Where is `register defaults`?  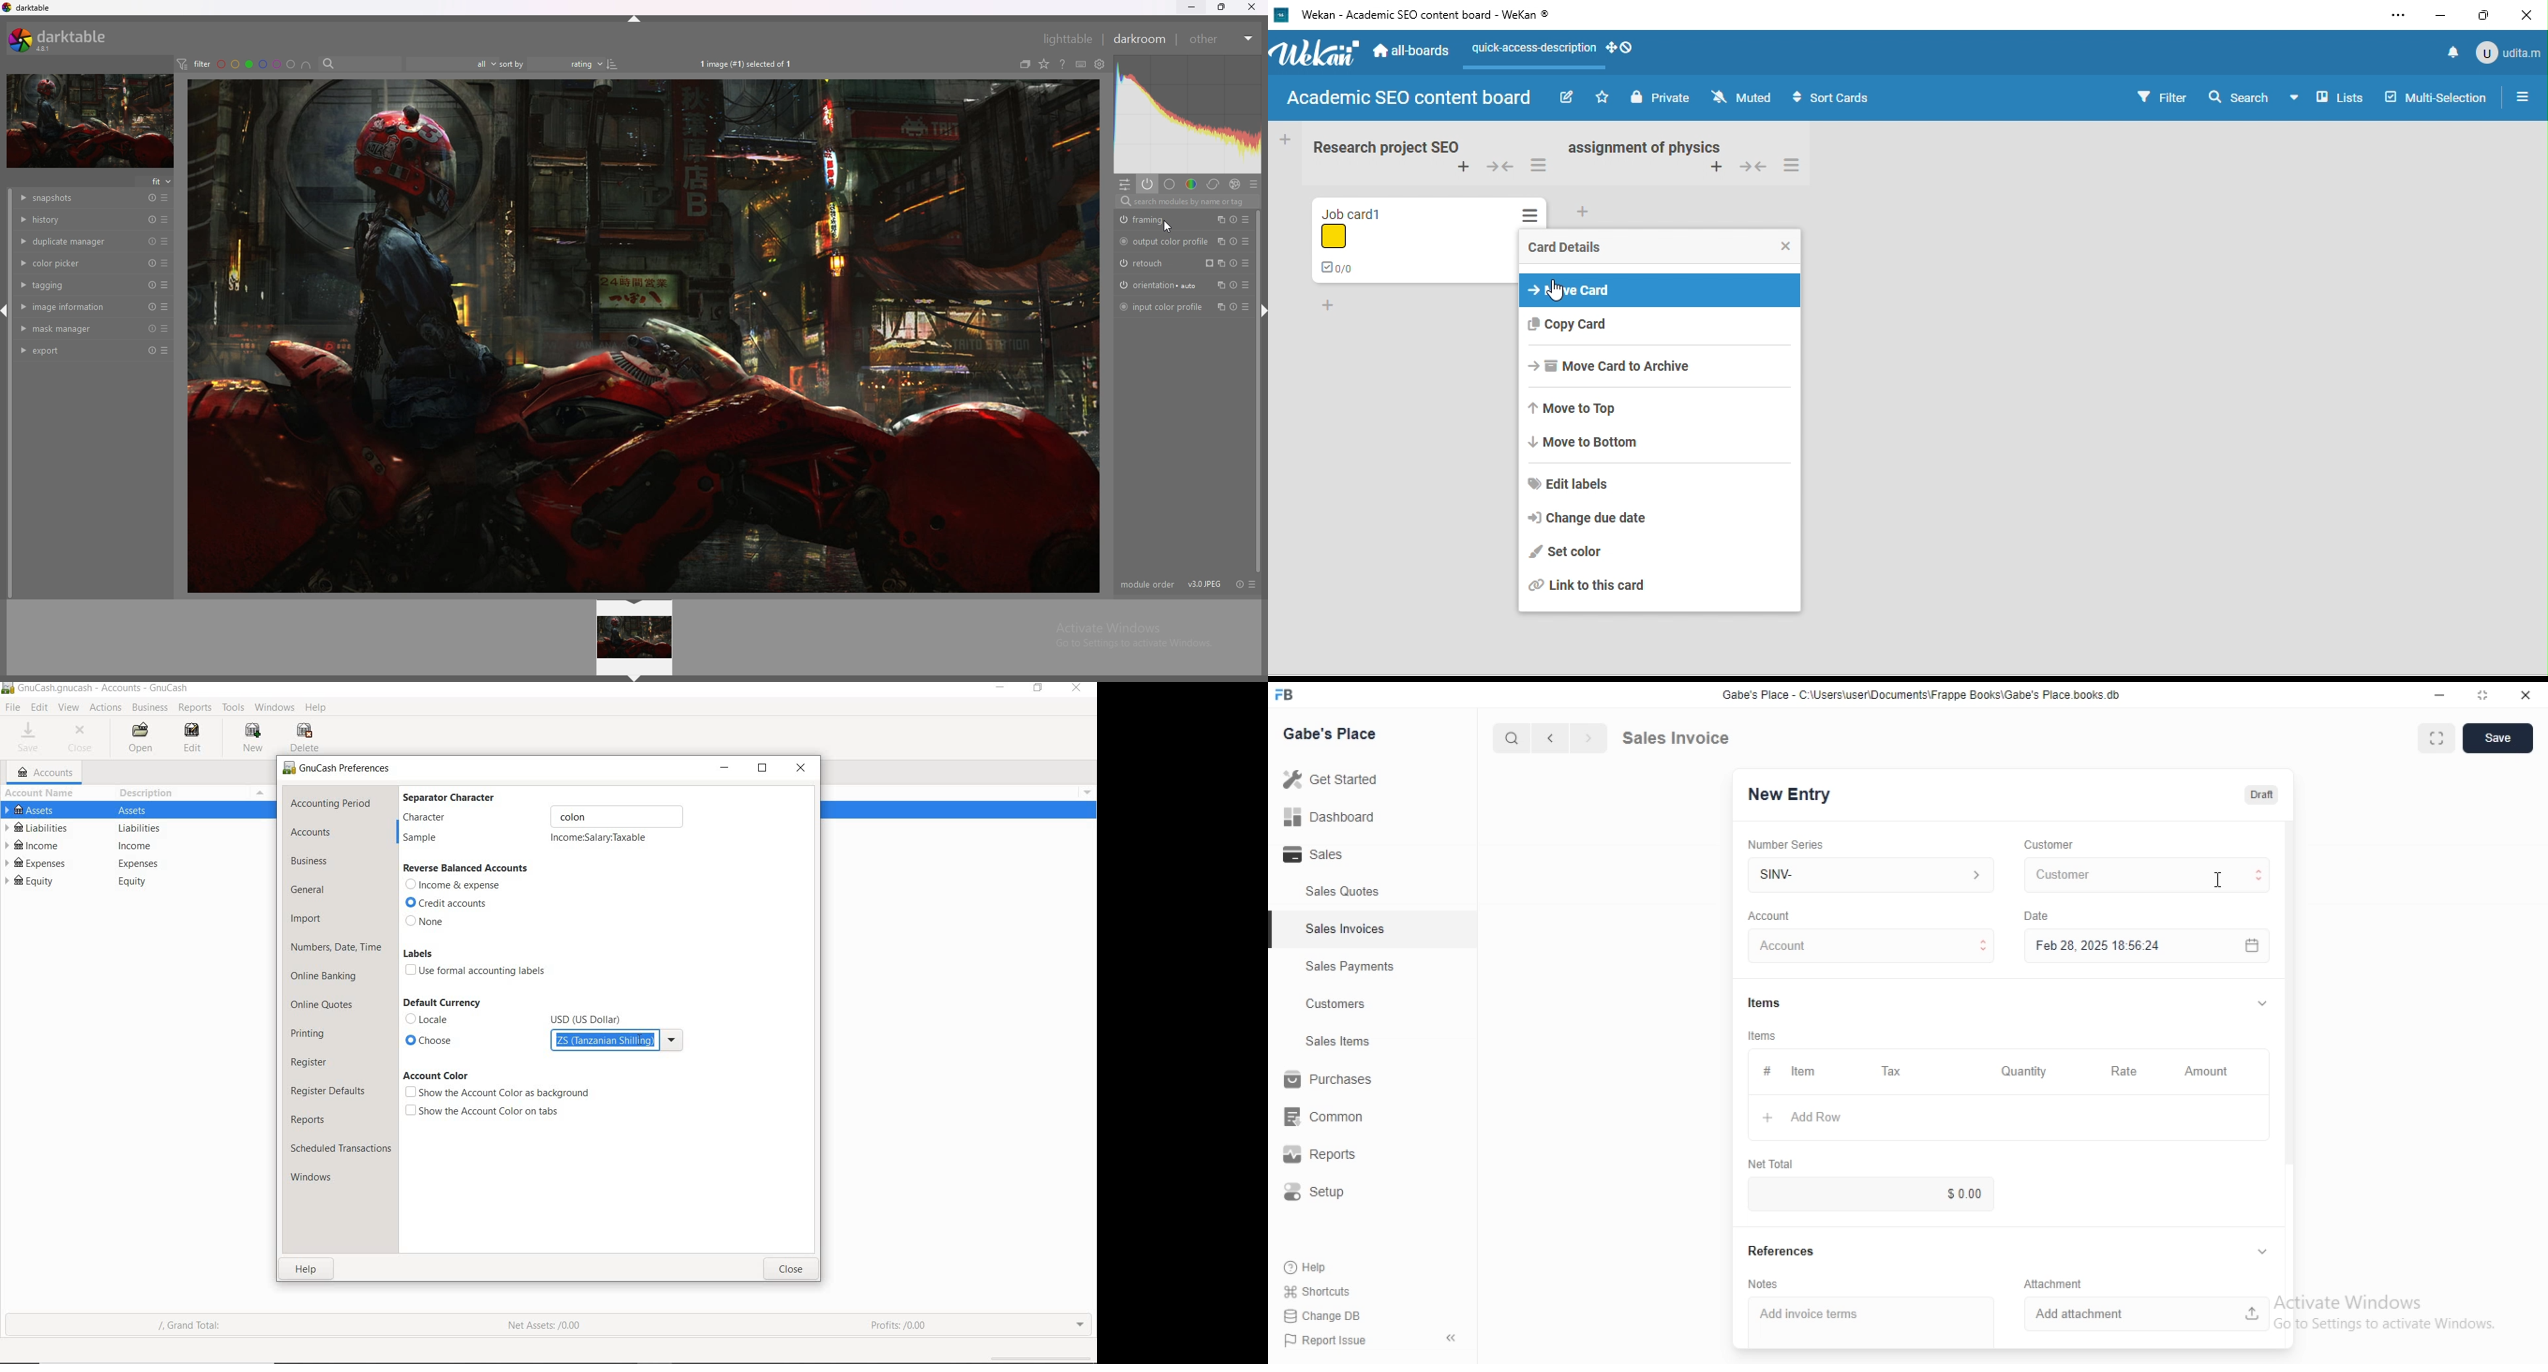 register defaults is located at coordinates (330, 1090).